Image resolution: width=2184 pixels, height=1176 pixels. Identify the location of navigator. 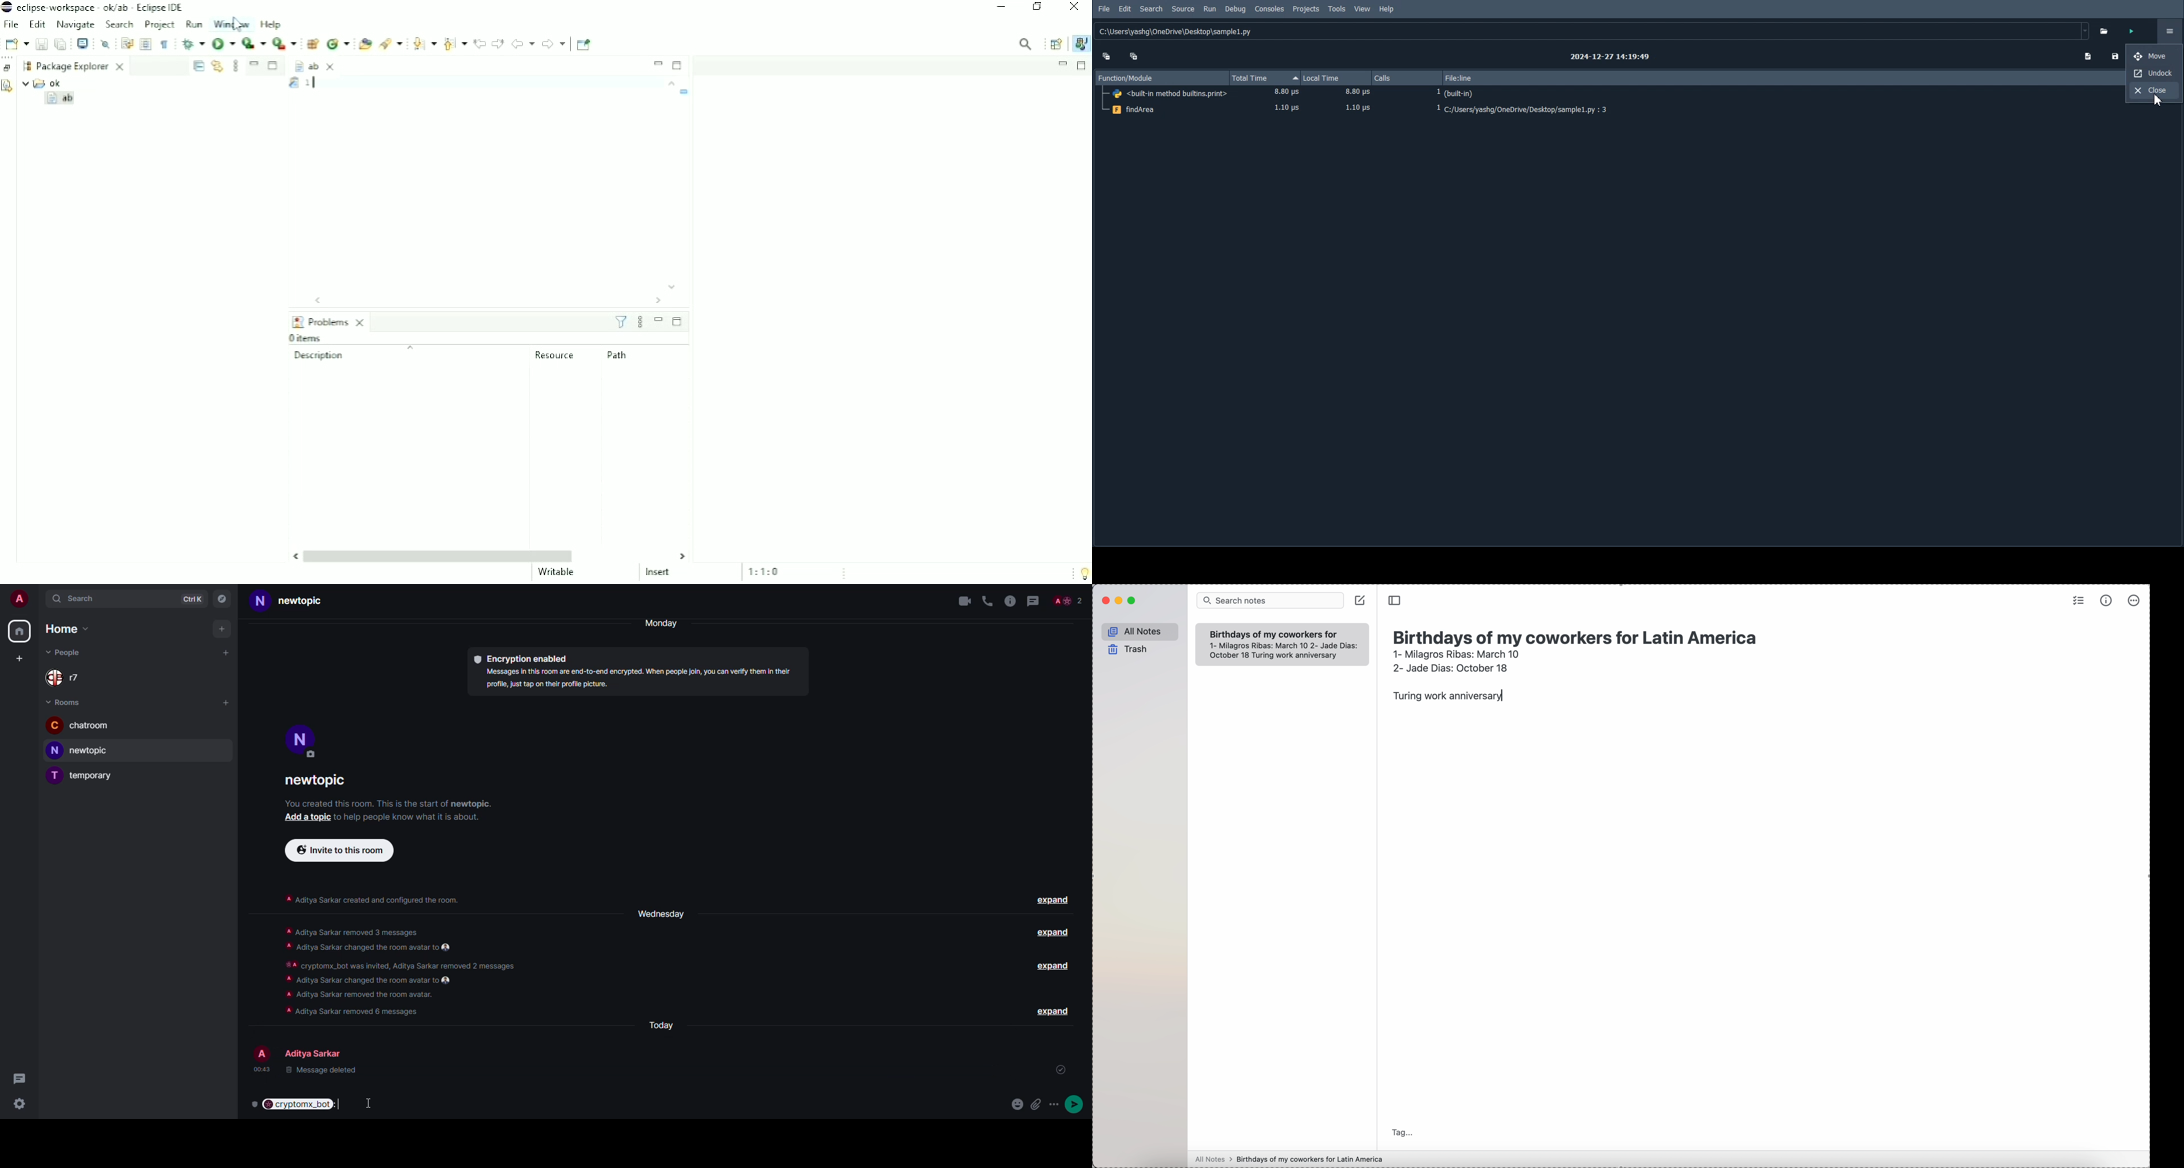
(223, 599).